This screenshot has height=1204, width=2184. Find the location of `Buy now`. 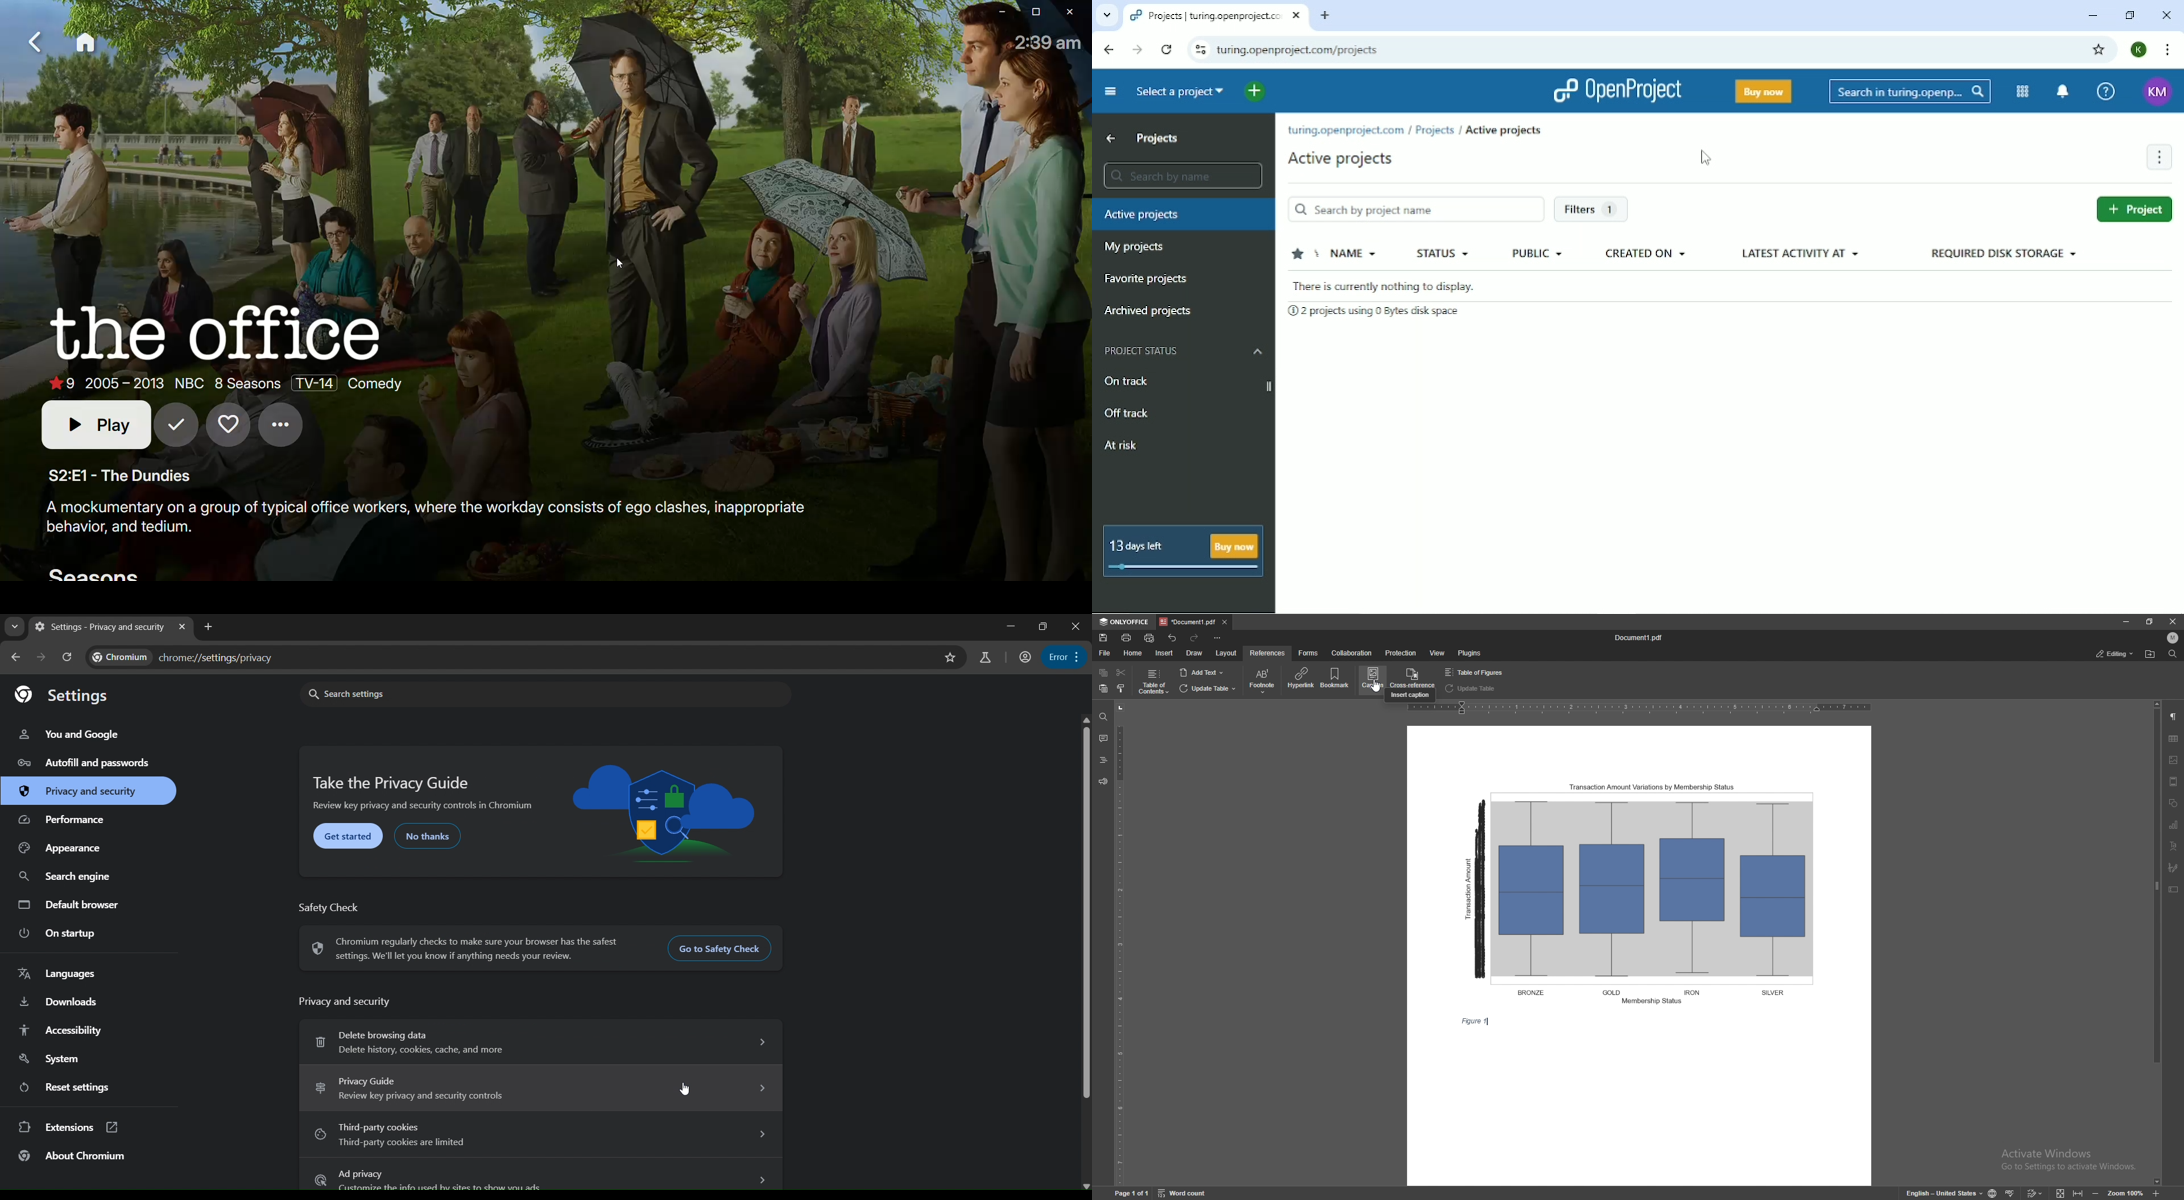

Buy now is located at coordinates (1237, 542).